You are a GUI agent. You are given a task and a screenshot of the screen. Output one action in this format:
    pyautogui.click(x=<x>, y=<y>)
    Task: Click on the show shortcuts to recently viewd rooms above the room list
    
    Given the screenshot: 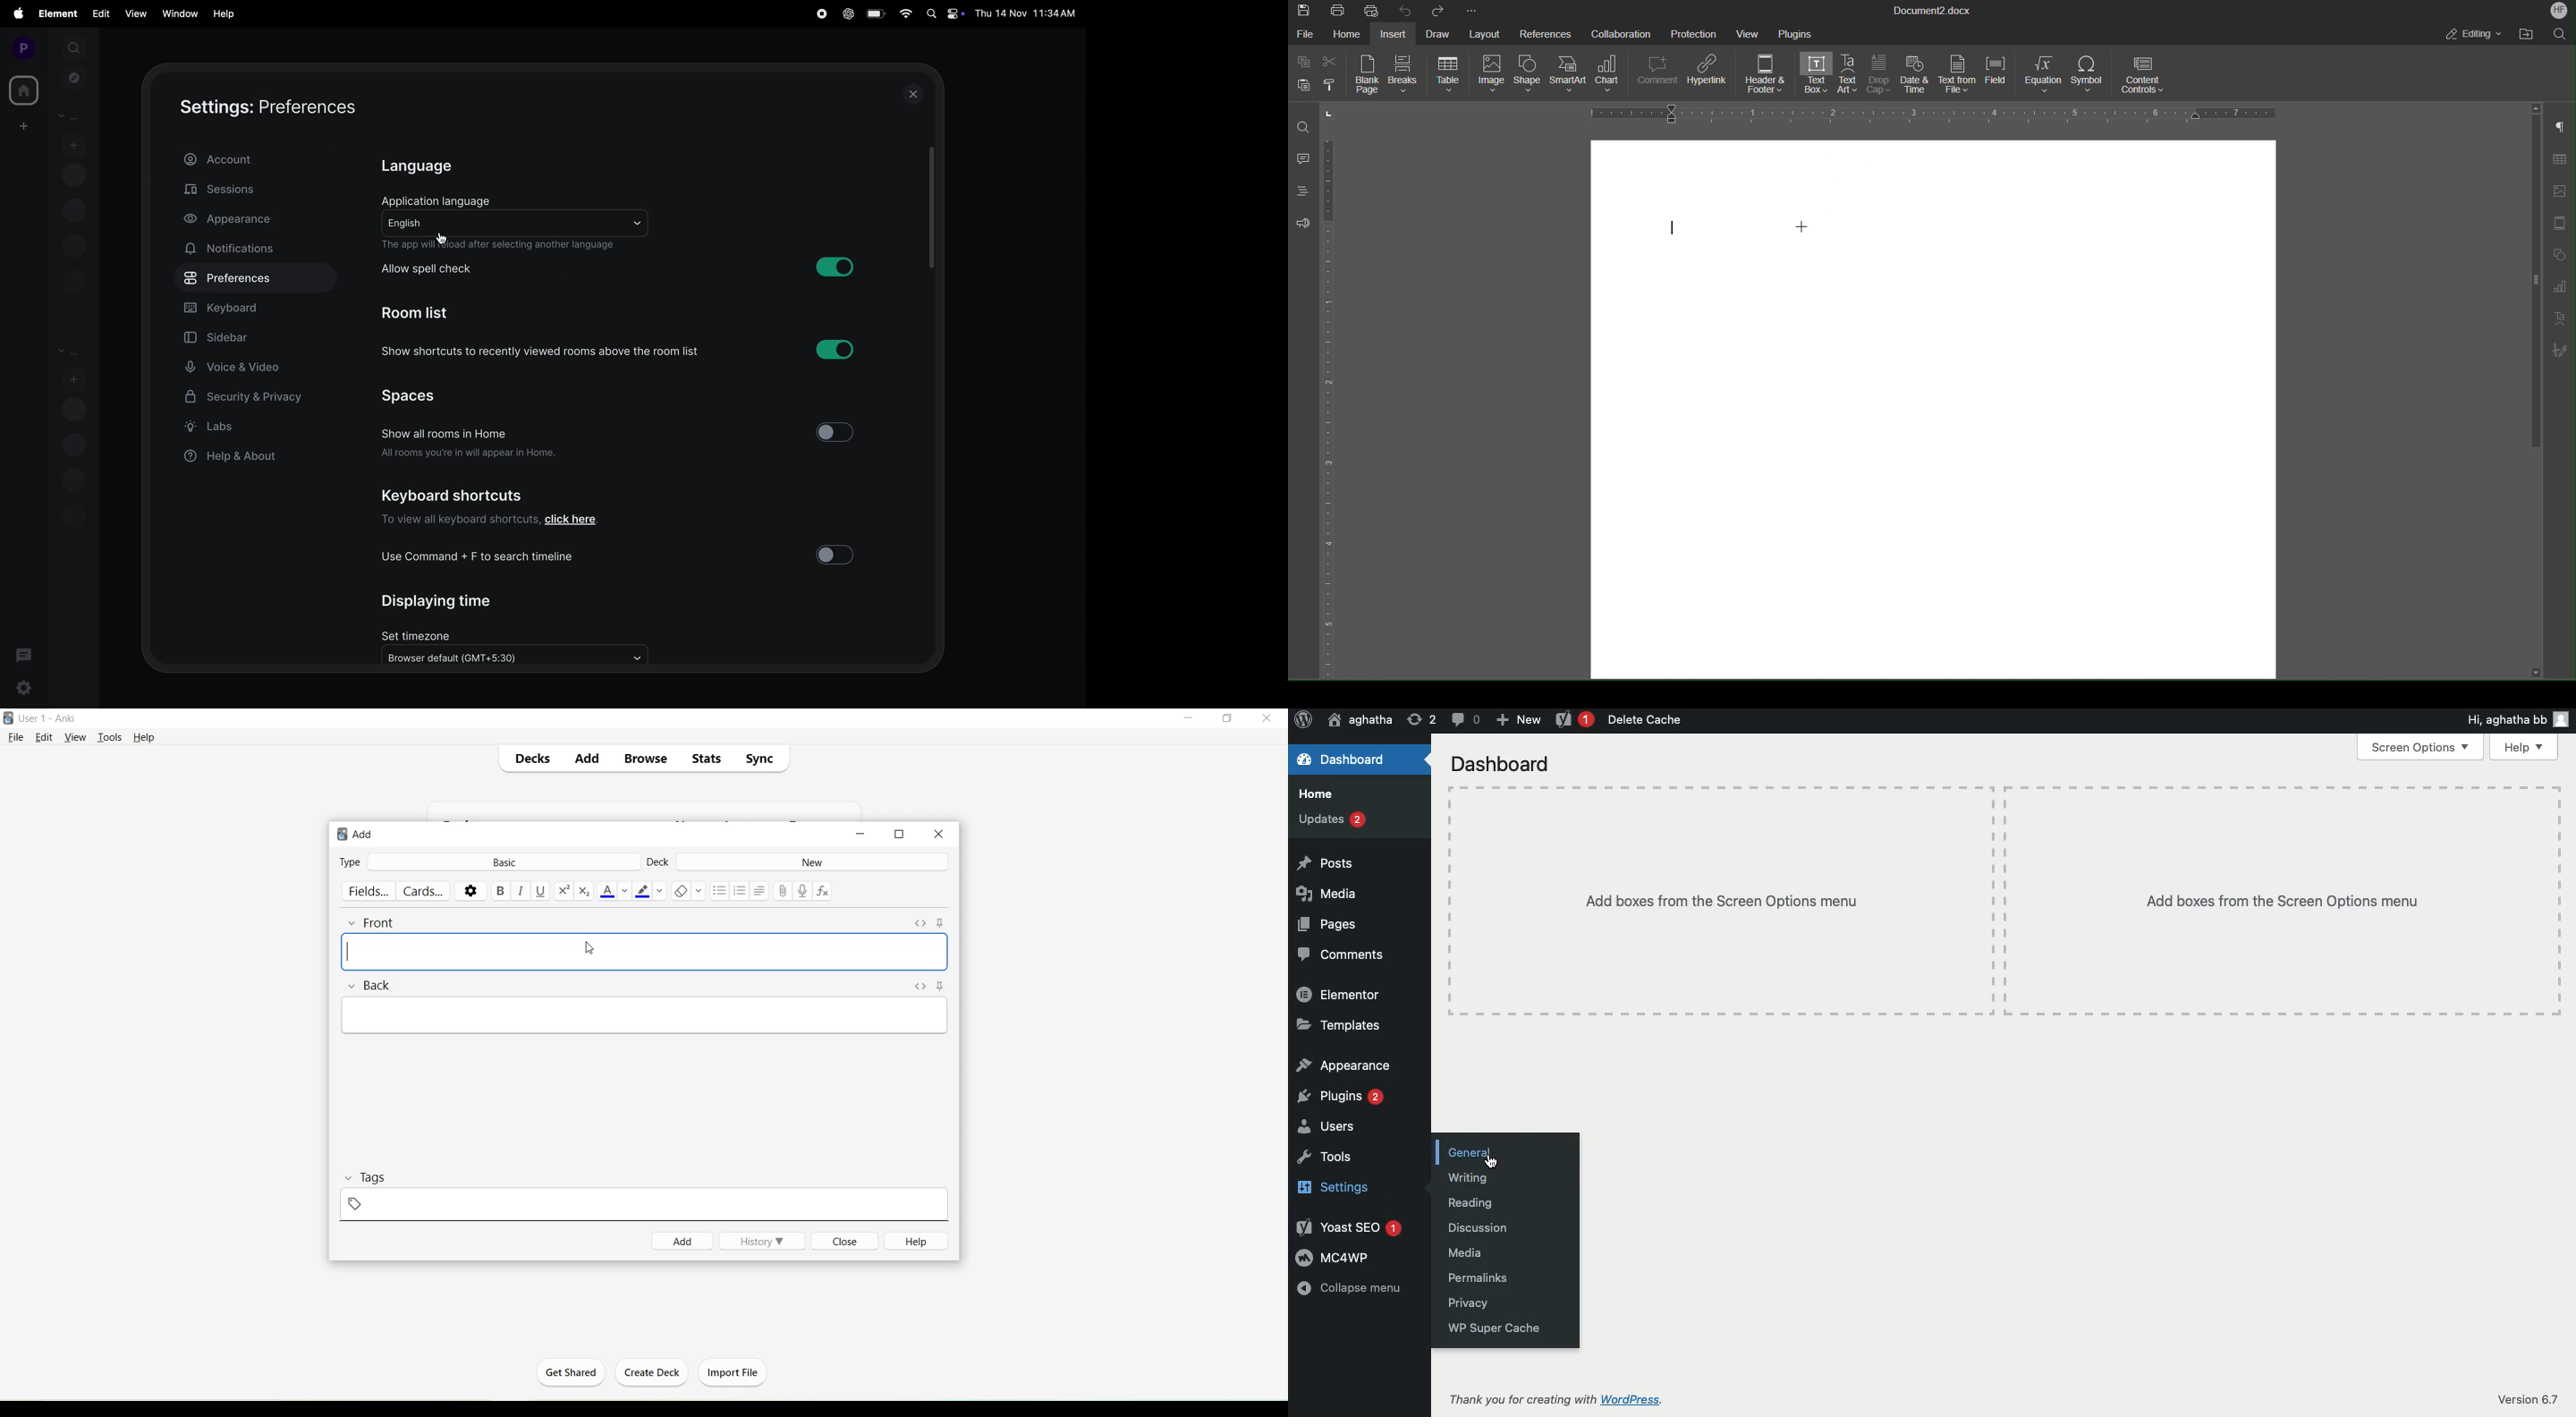 What is the action you would take?
    pyautogui.click(x=543, y=354)
    